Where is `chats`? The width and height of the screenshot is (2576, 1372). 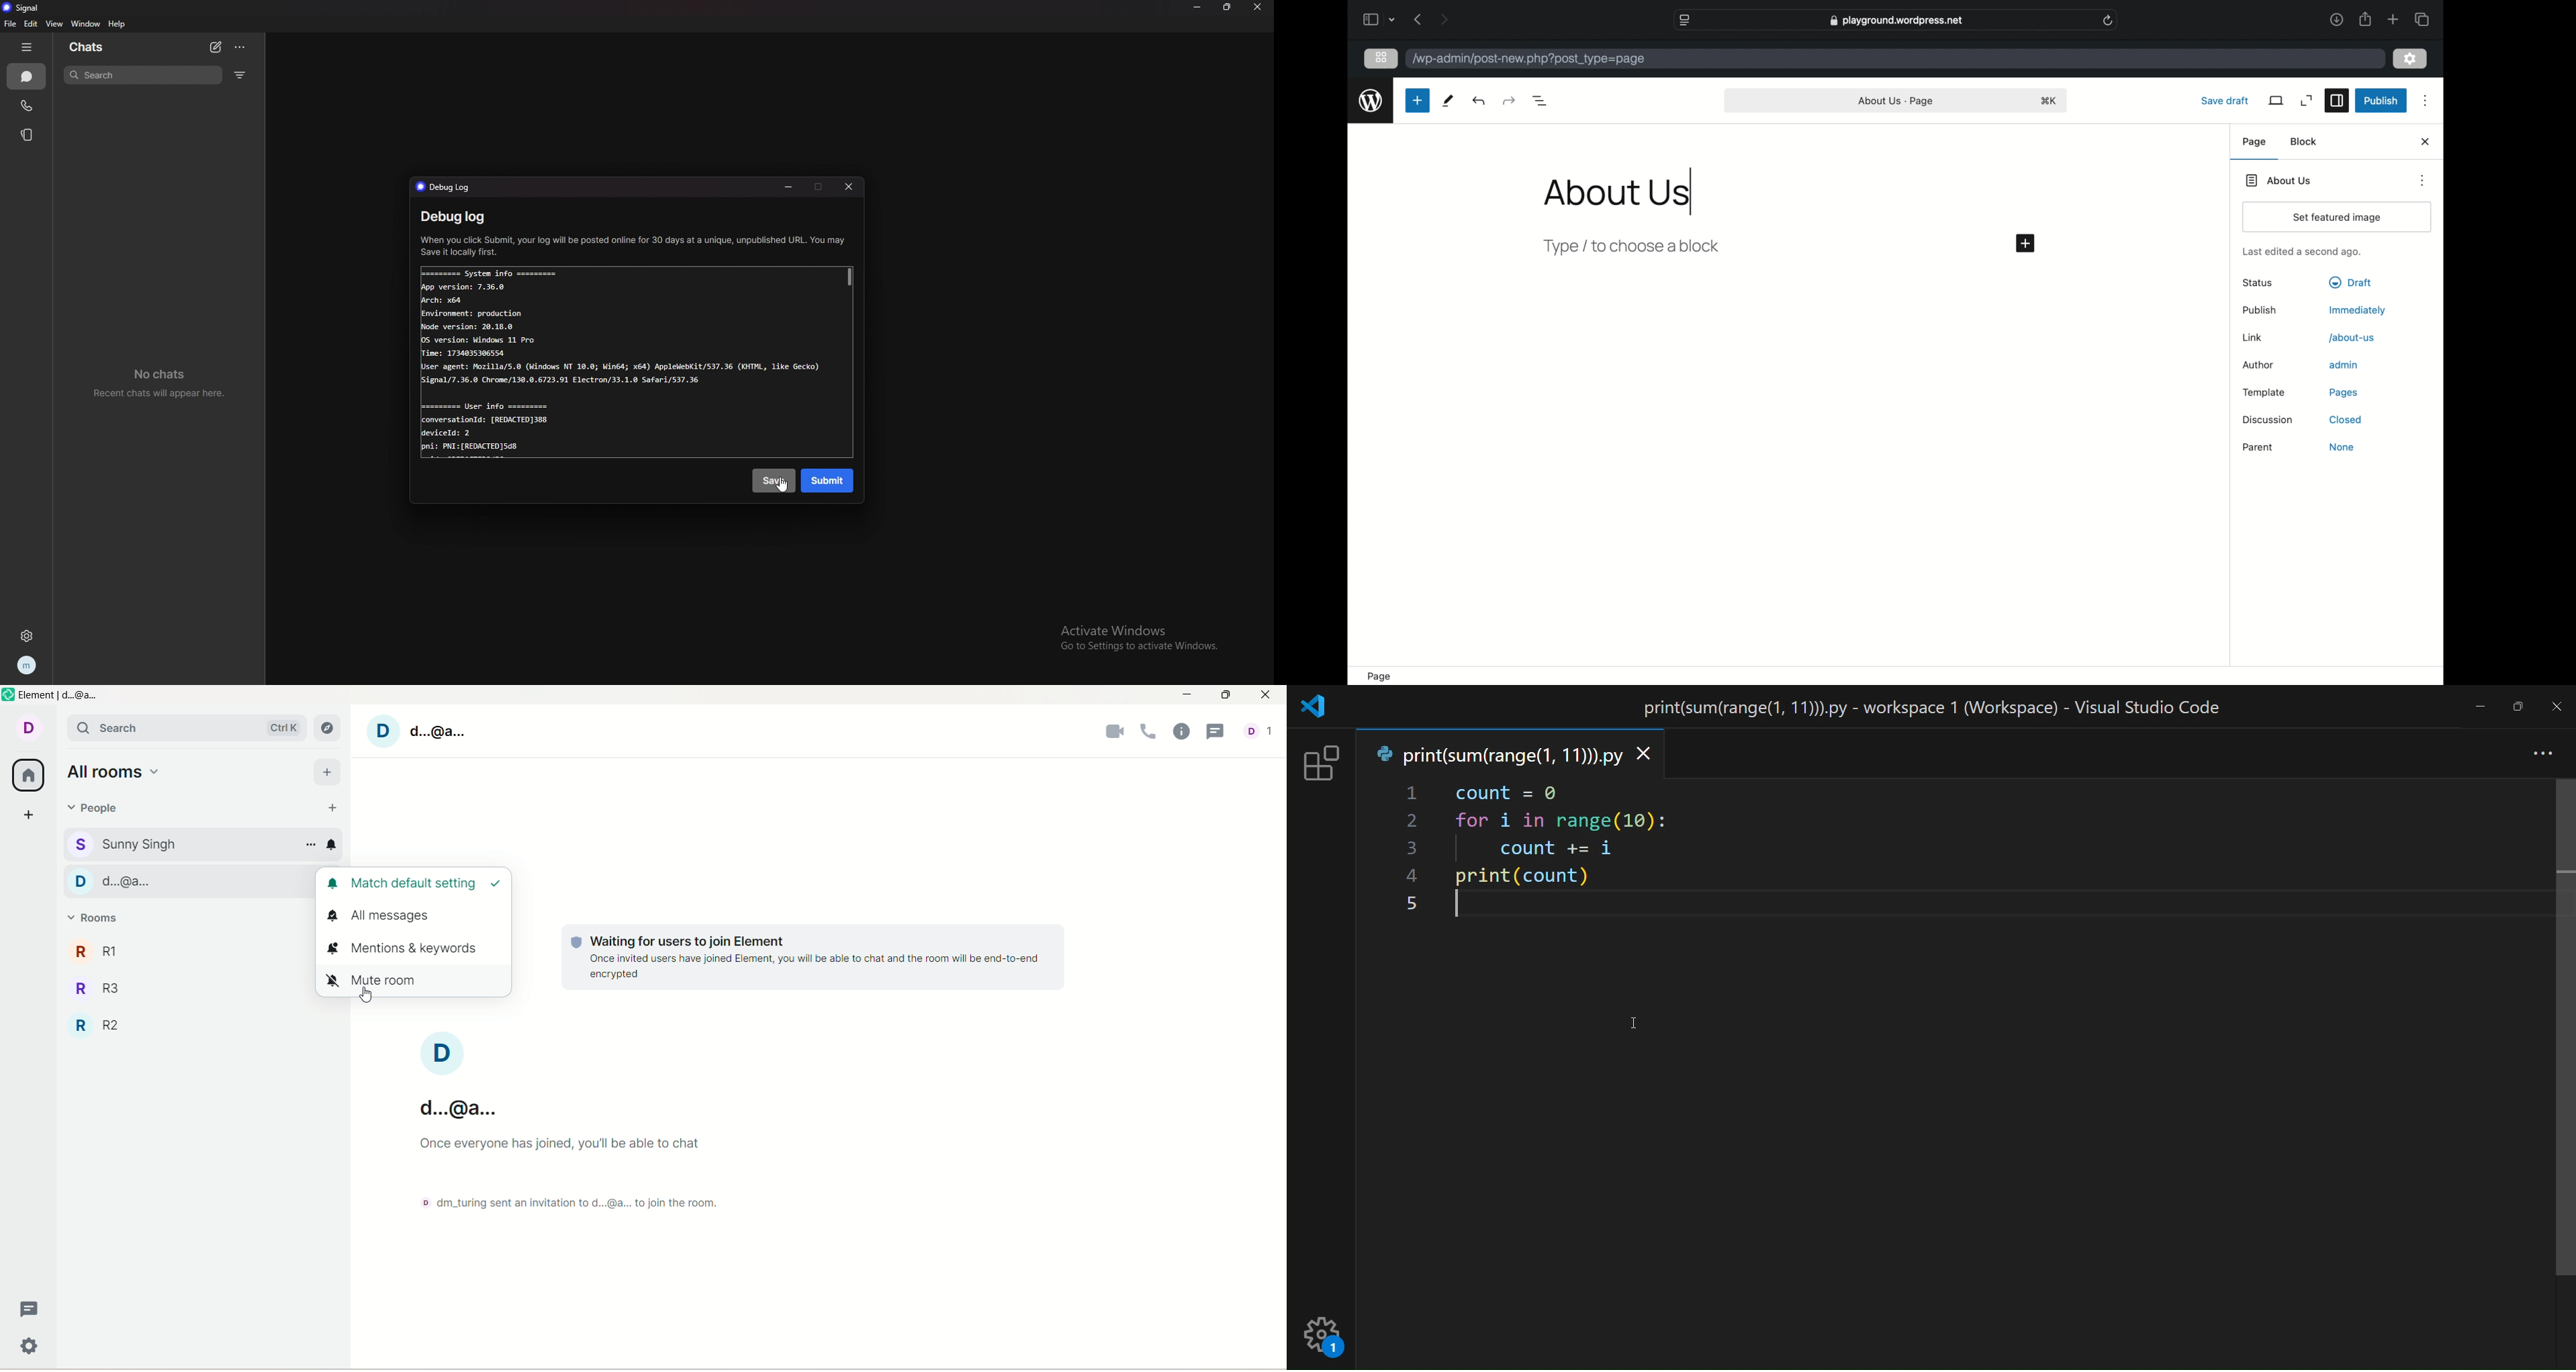 chats is located at coordinates (102, 47).